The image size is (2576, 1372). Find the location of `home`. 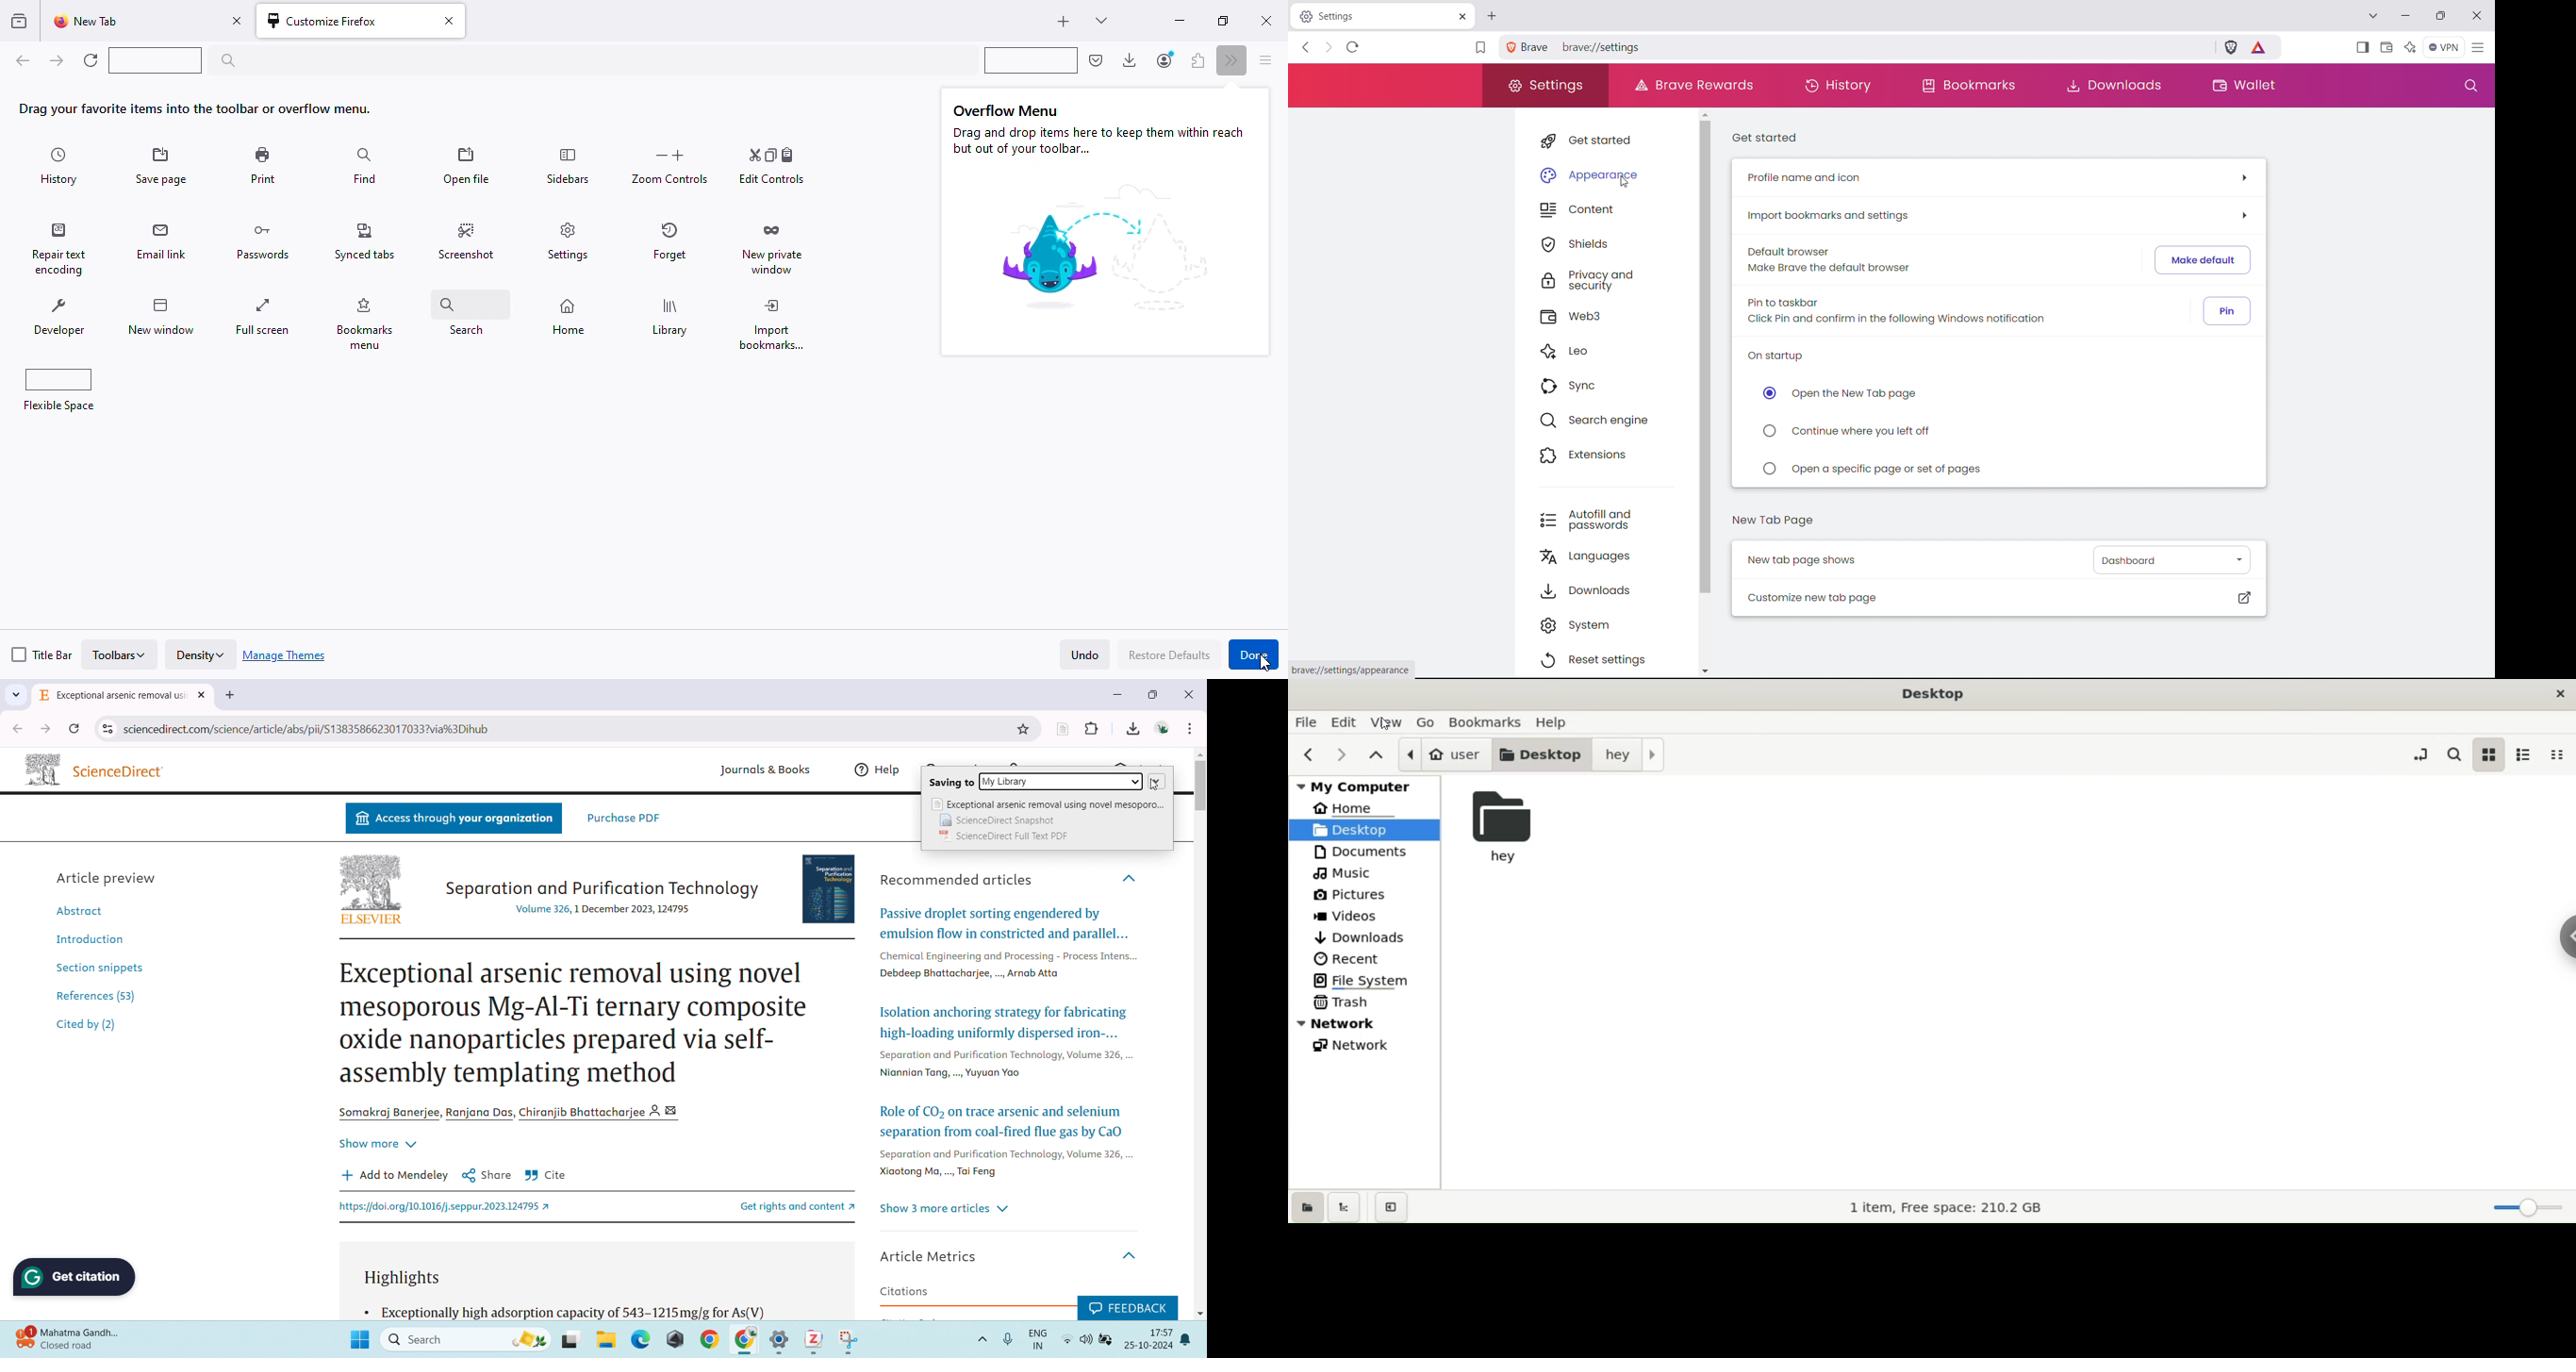

home is located at coordinates (569, 320).